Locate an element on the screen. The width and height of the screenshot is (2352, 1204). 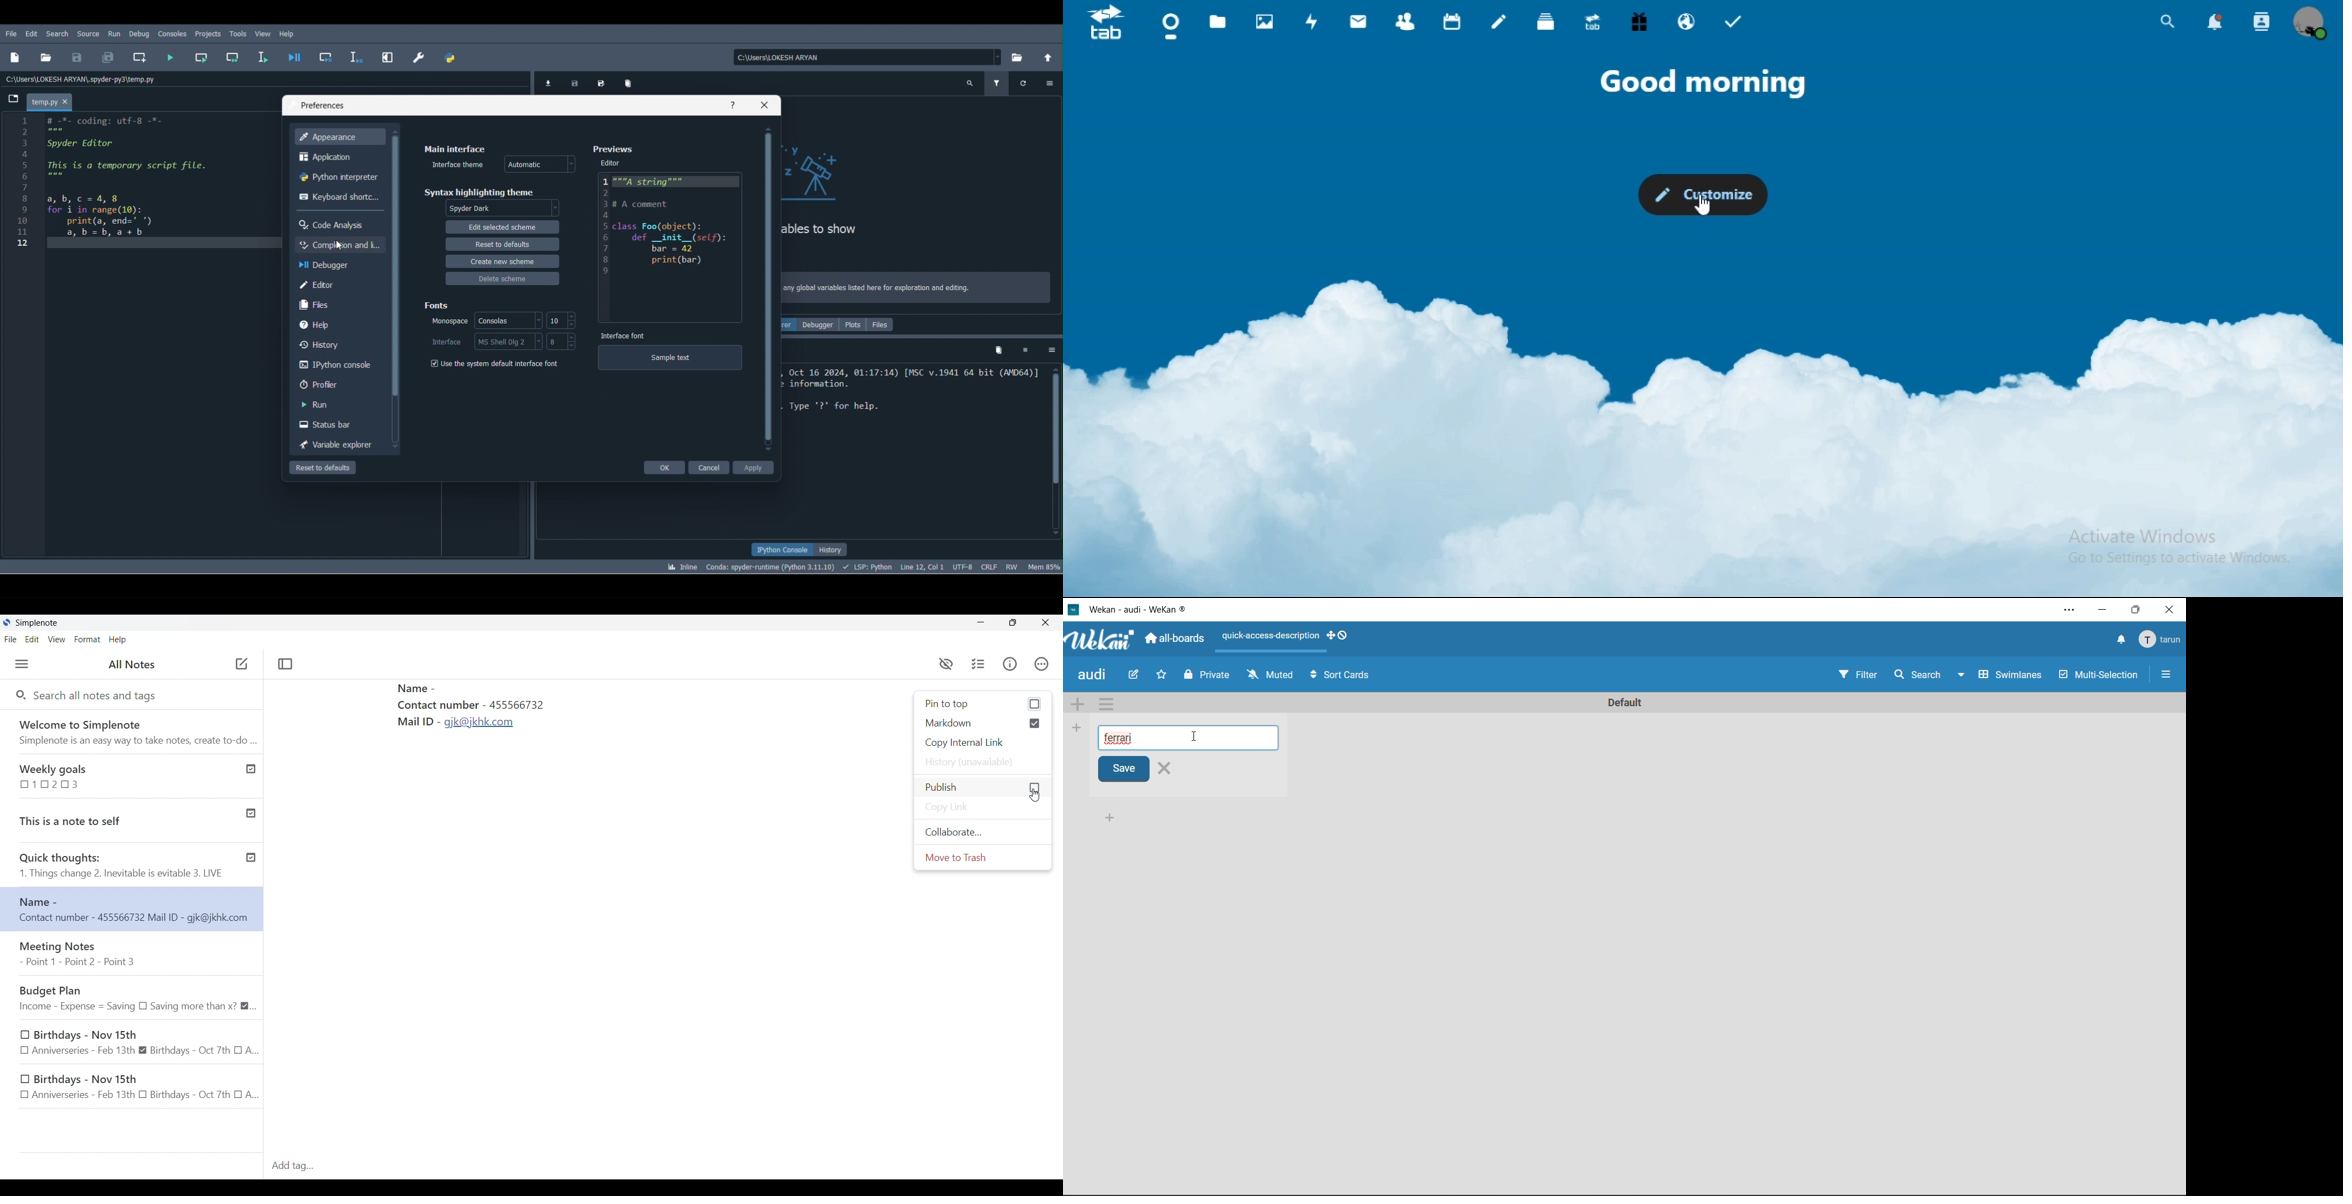
Ok is located at coordinates (663, 467).